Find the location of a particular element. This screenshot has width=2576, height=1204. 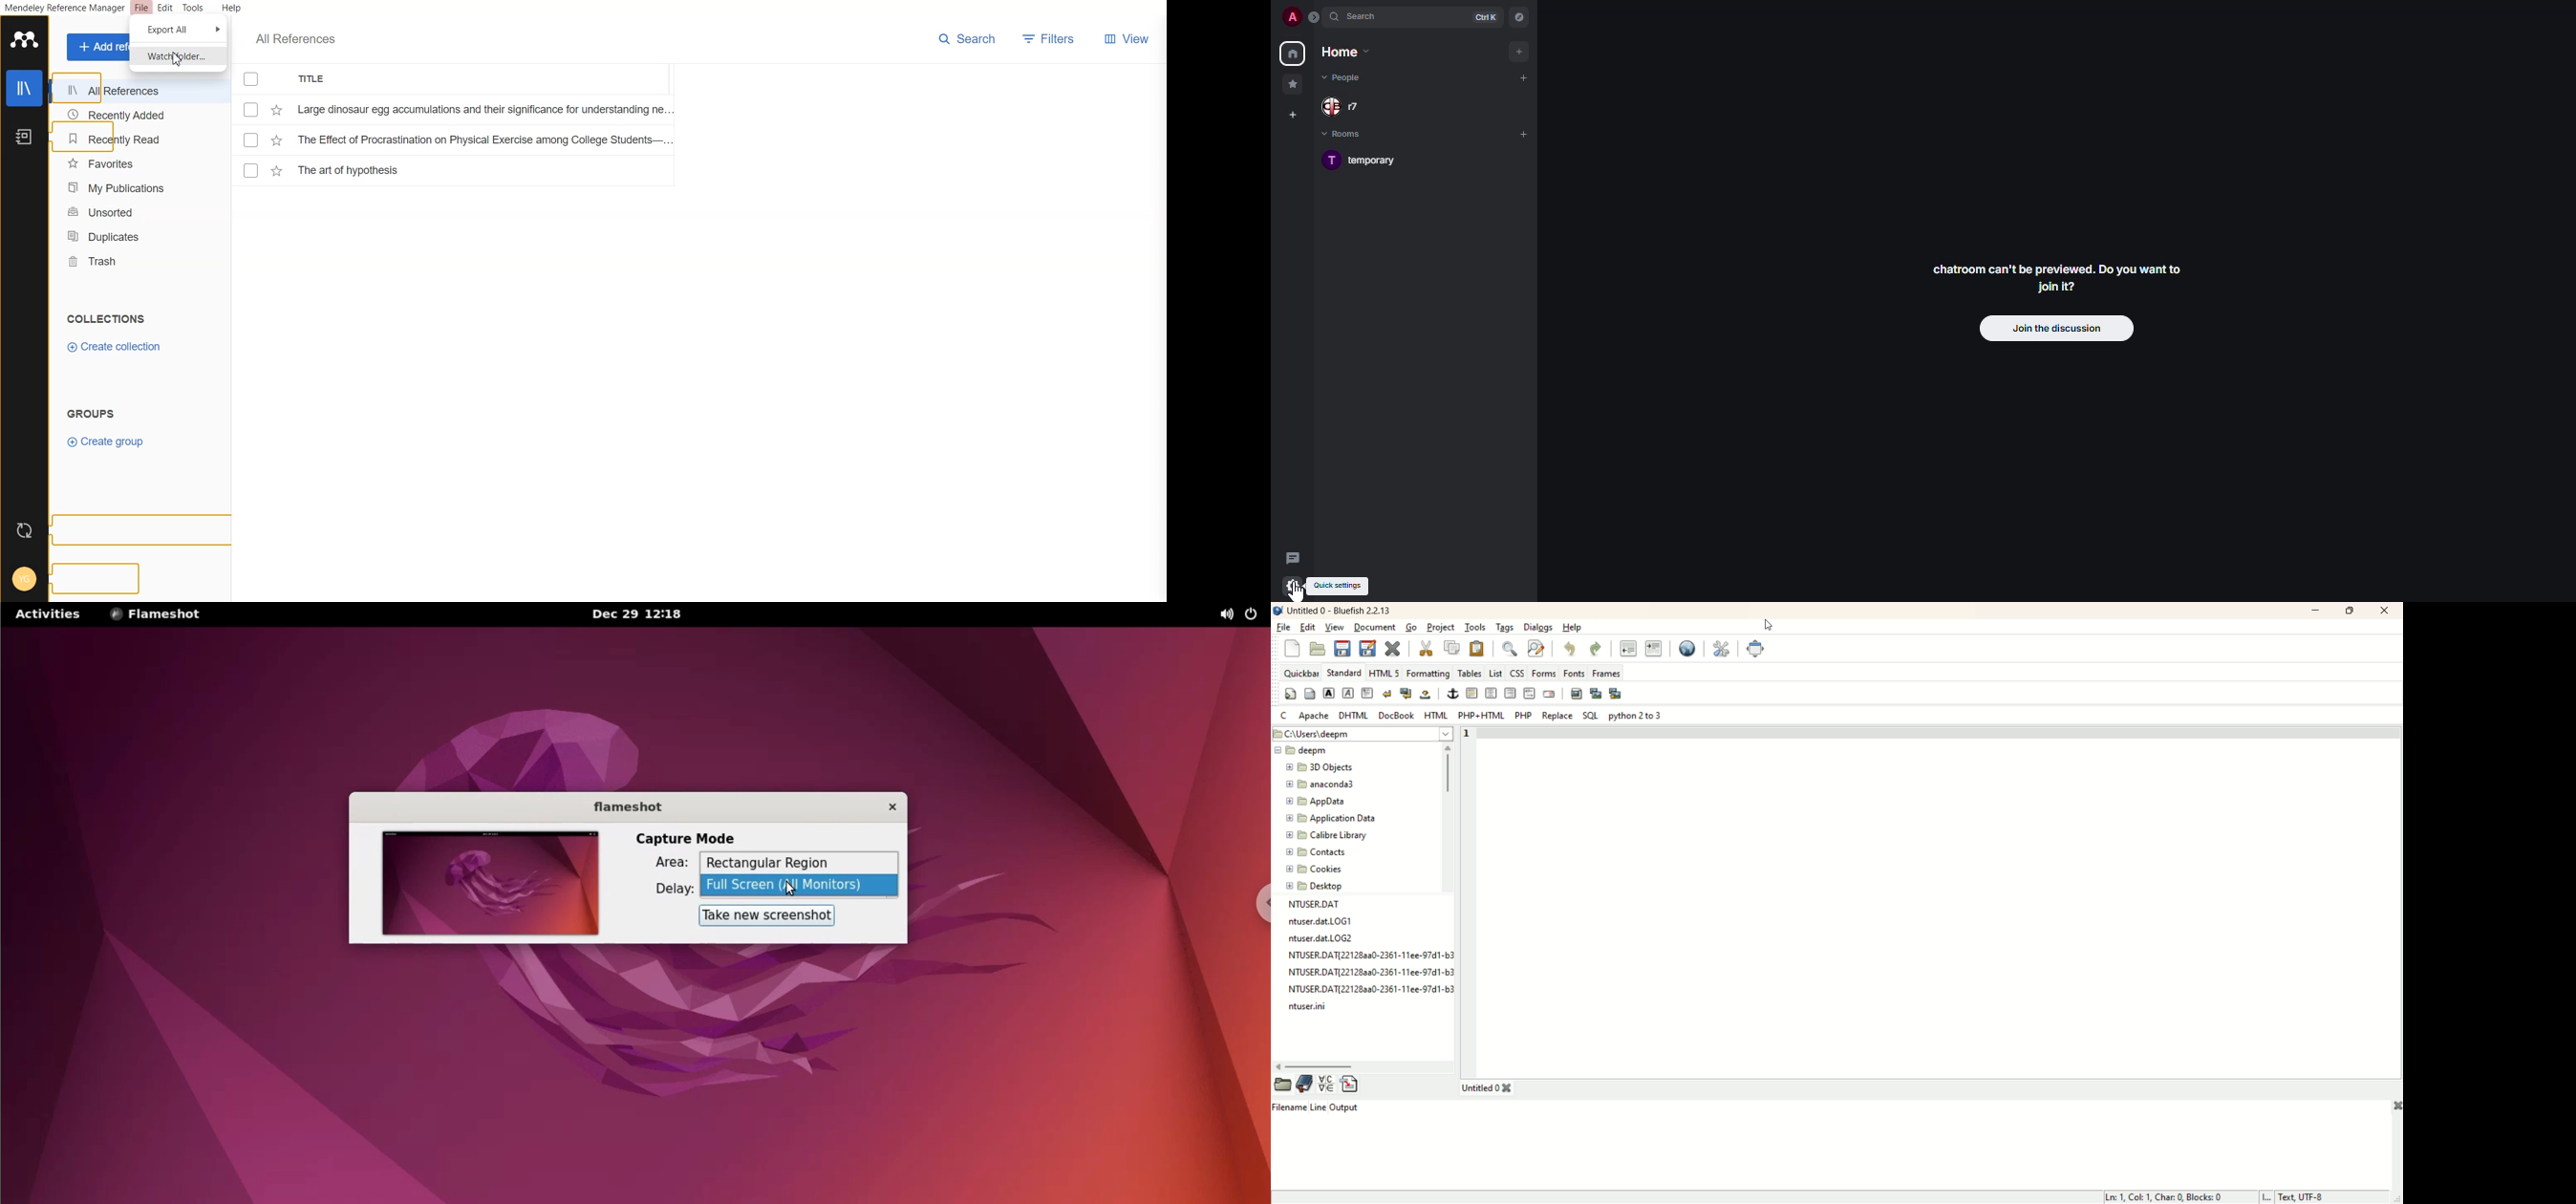

close is located at coordinates (2384, 610).